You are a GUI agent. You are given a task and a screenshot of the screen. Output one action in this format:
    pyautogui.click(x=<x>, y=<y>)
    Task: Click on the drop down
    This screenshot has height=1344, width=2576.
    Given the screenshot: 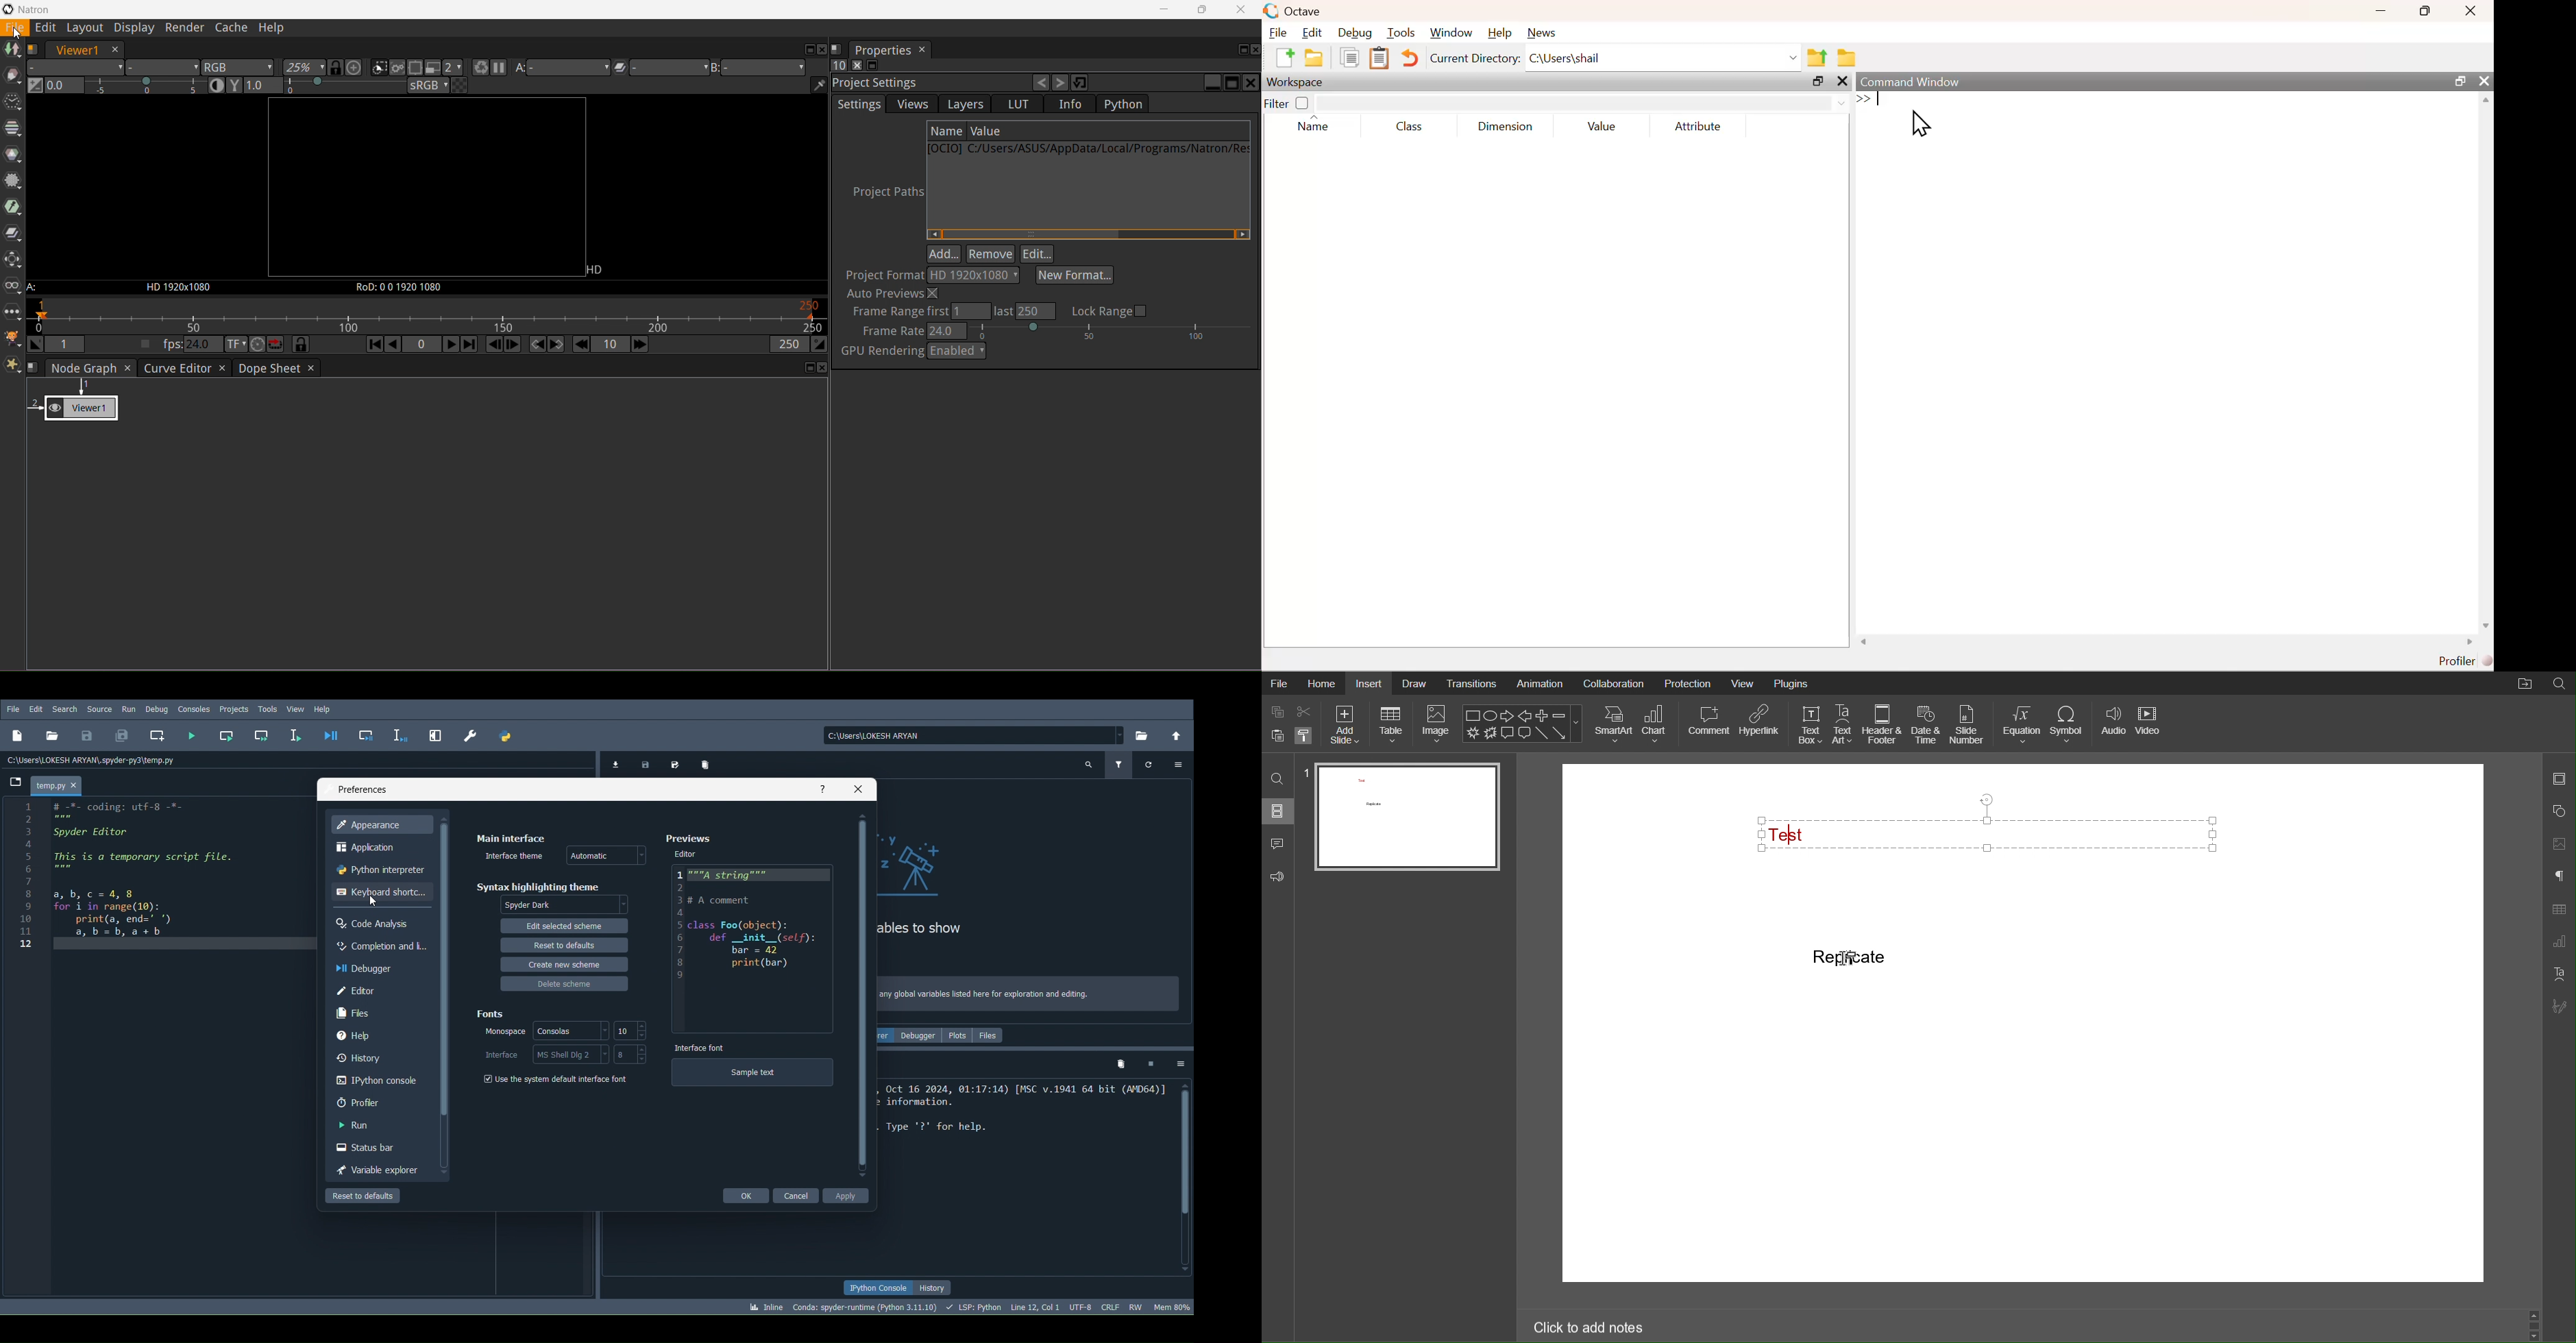 What is the action you would take?
    pyautogui.click(x=1583, y=101)
    